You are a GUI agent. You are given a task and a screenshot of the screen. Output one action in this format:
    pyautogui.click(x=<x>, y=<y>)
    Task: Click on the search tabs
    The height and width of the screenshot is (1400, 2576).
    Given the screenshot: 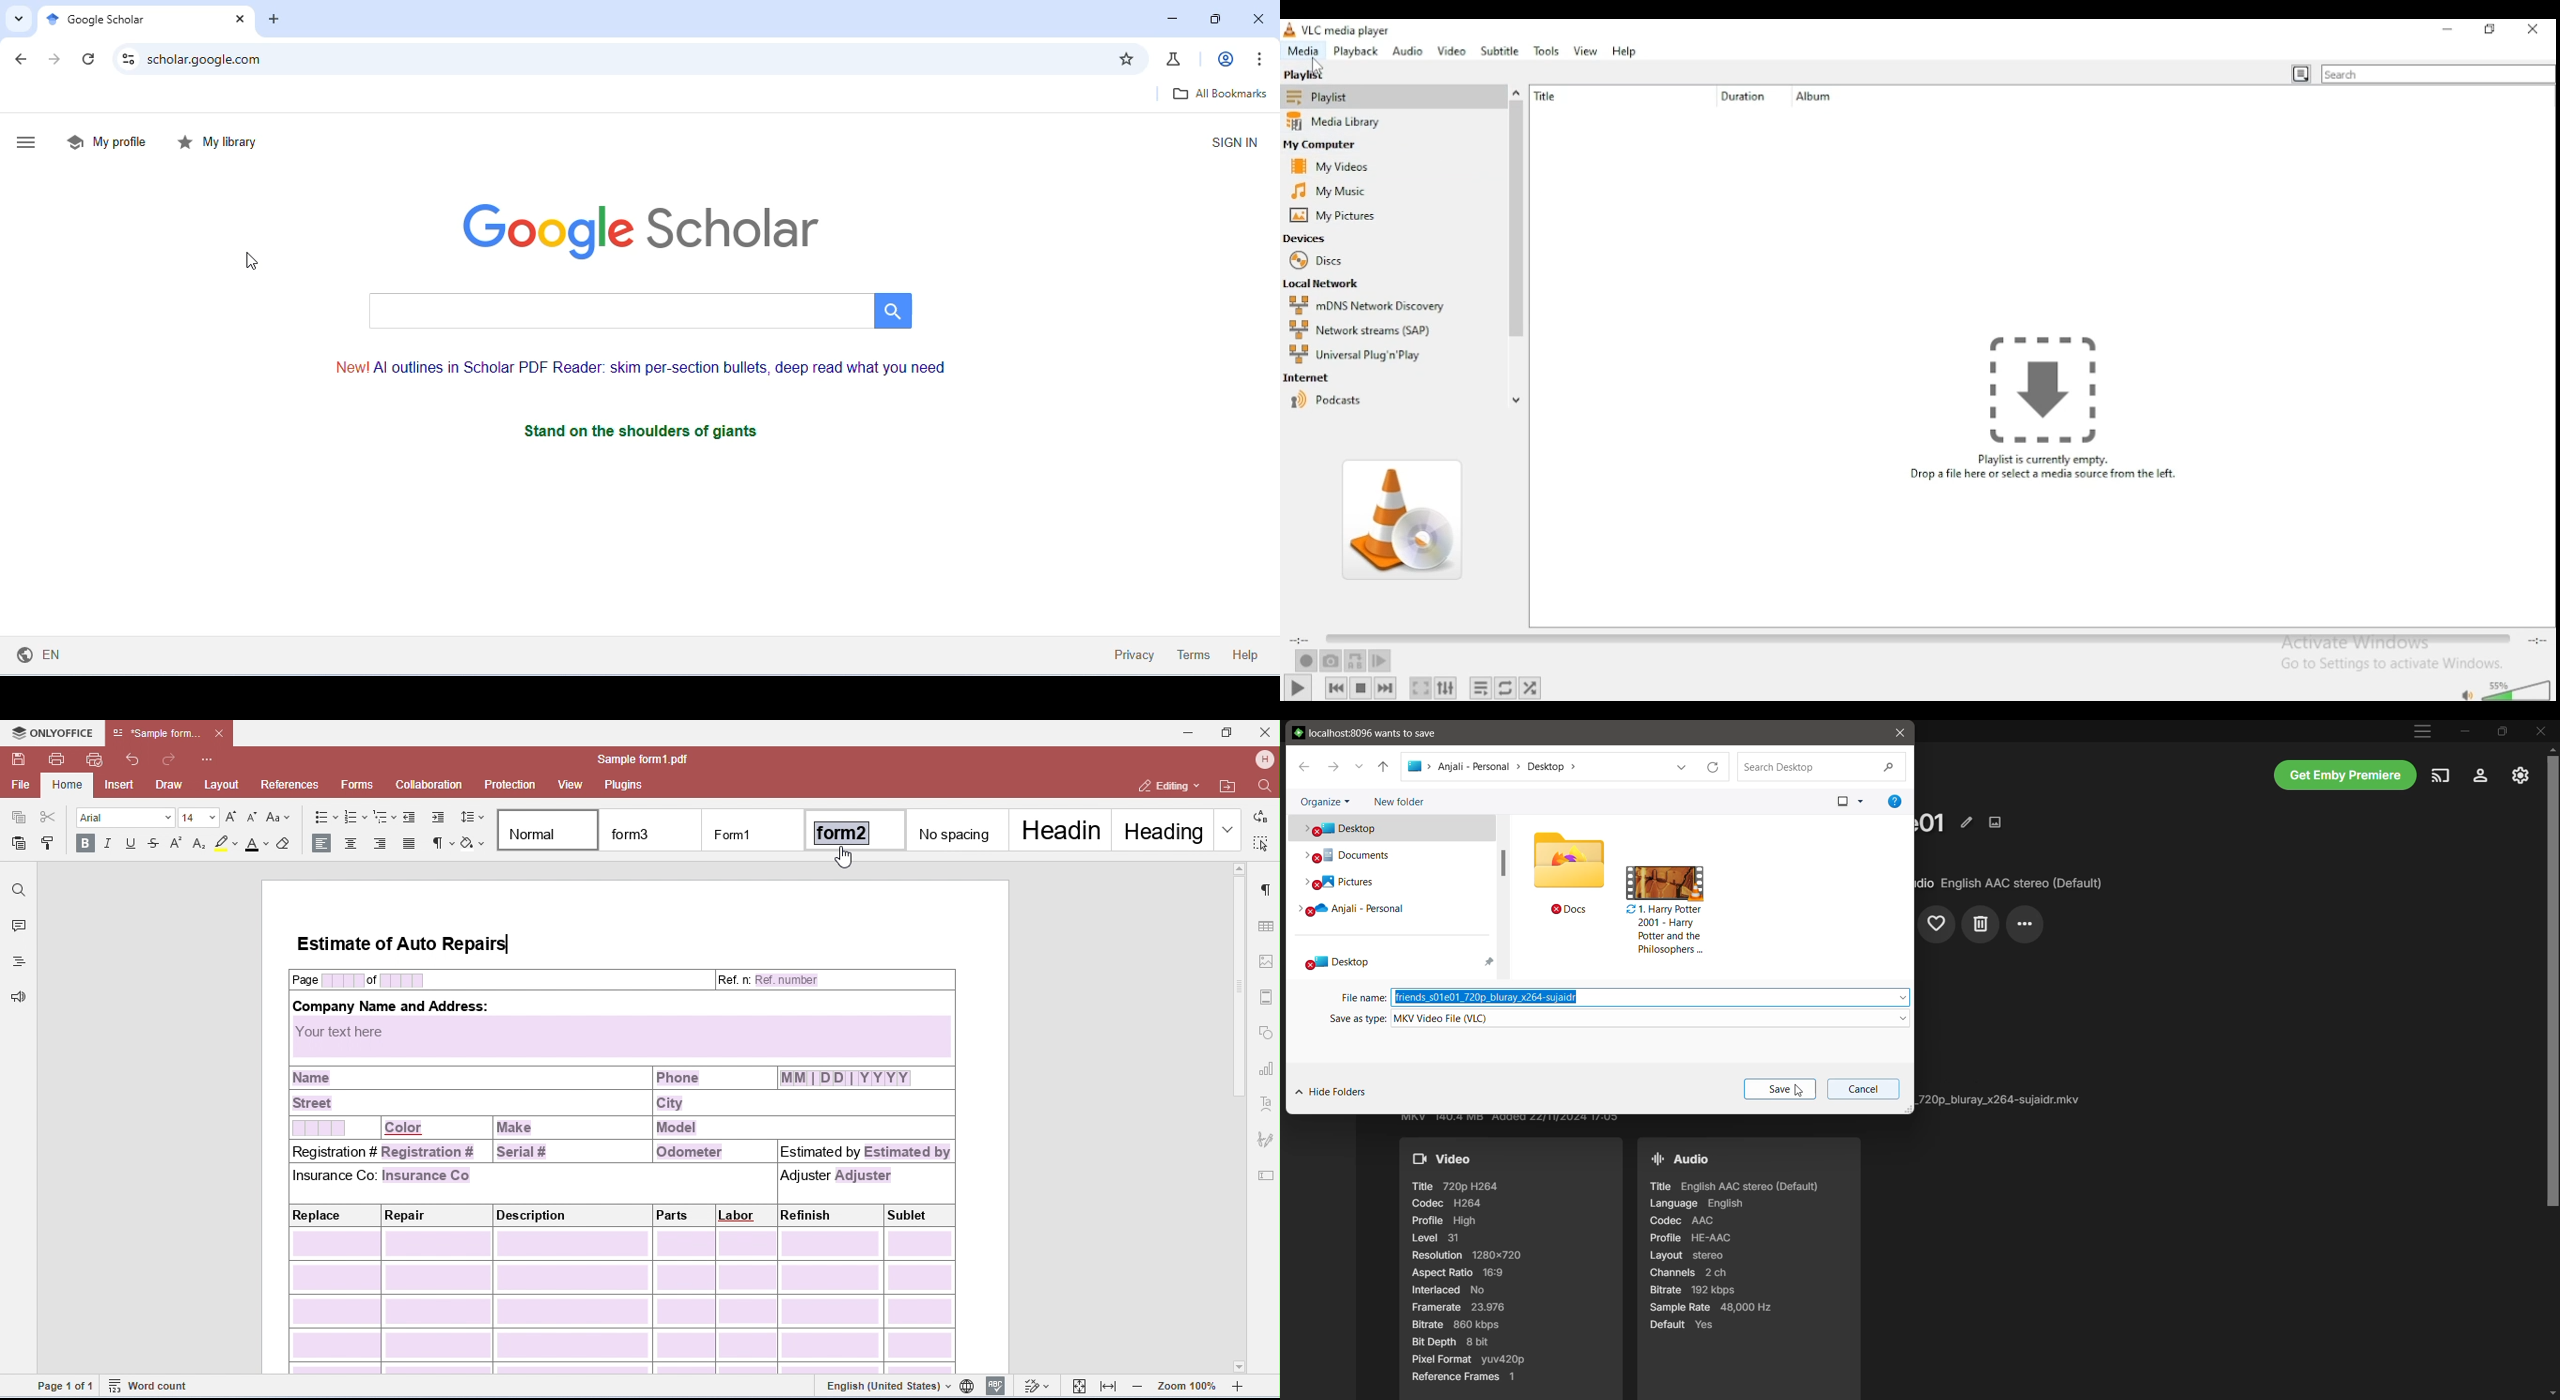 What is the action you would take?
    pyautogui.click(x=18, y=19)
    